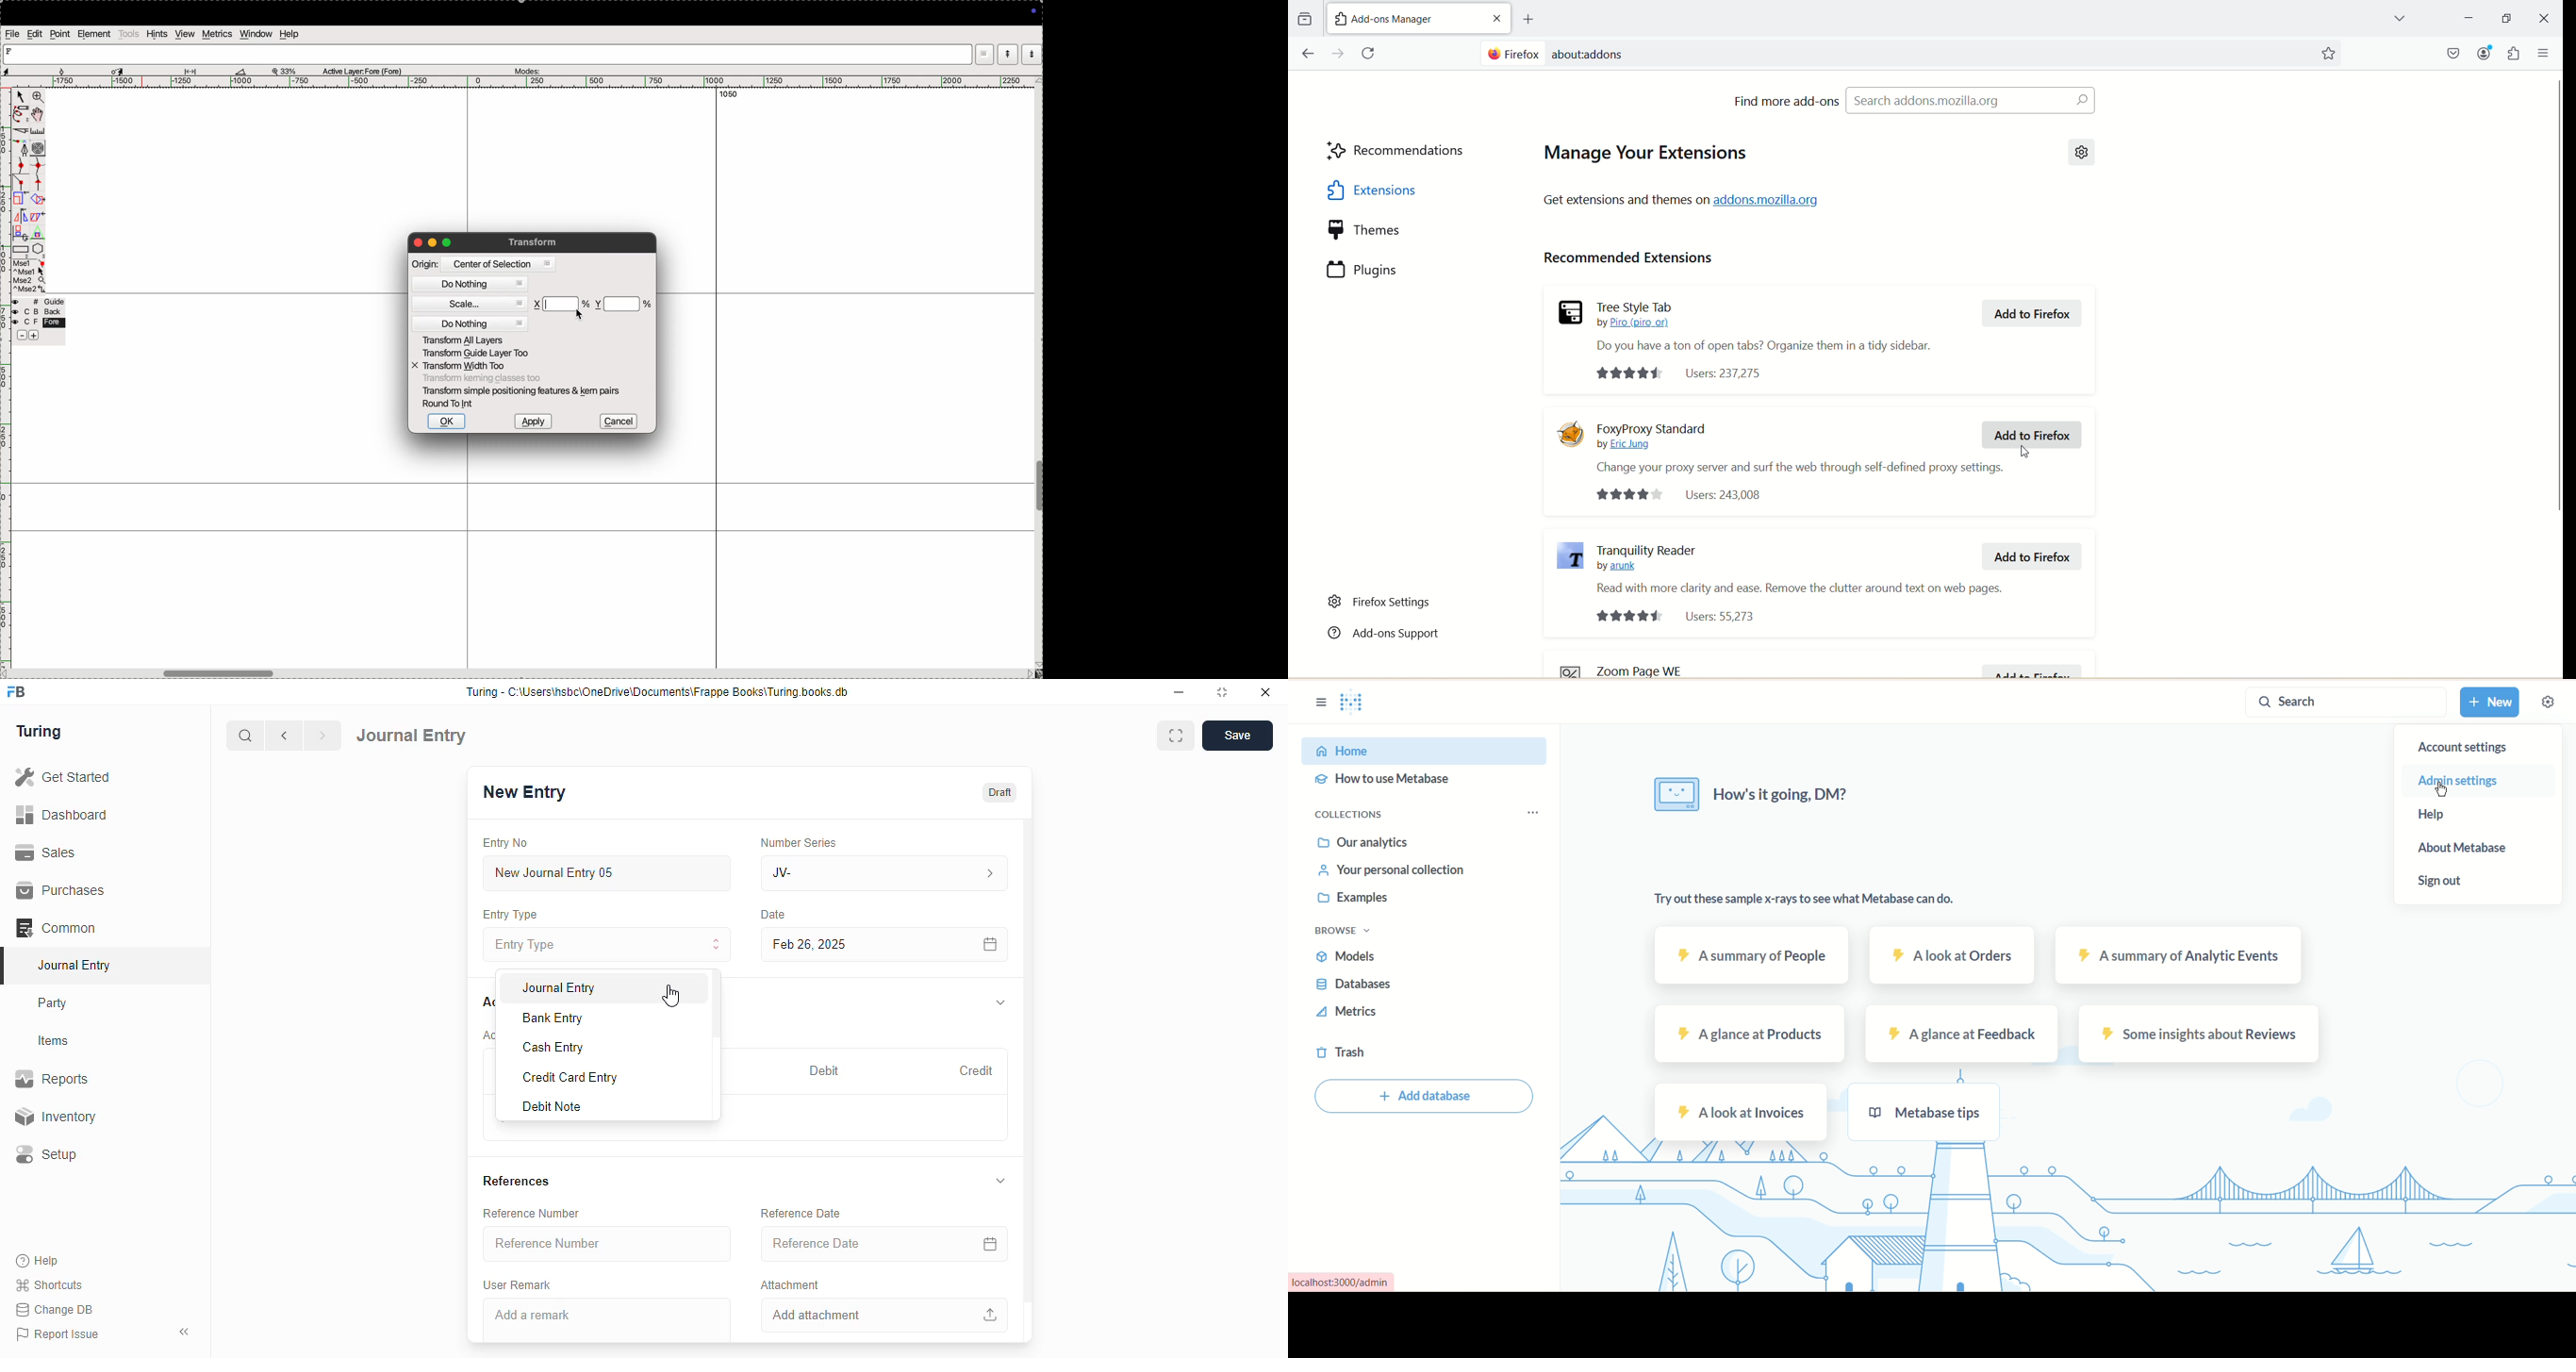 This screenshot has height=1372, width=2576. Describe the element at coordinates (74, 965) in the screenshot. I see `journal entry` at that location.